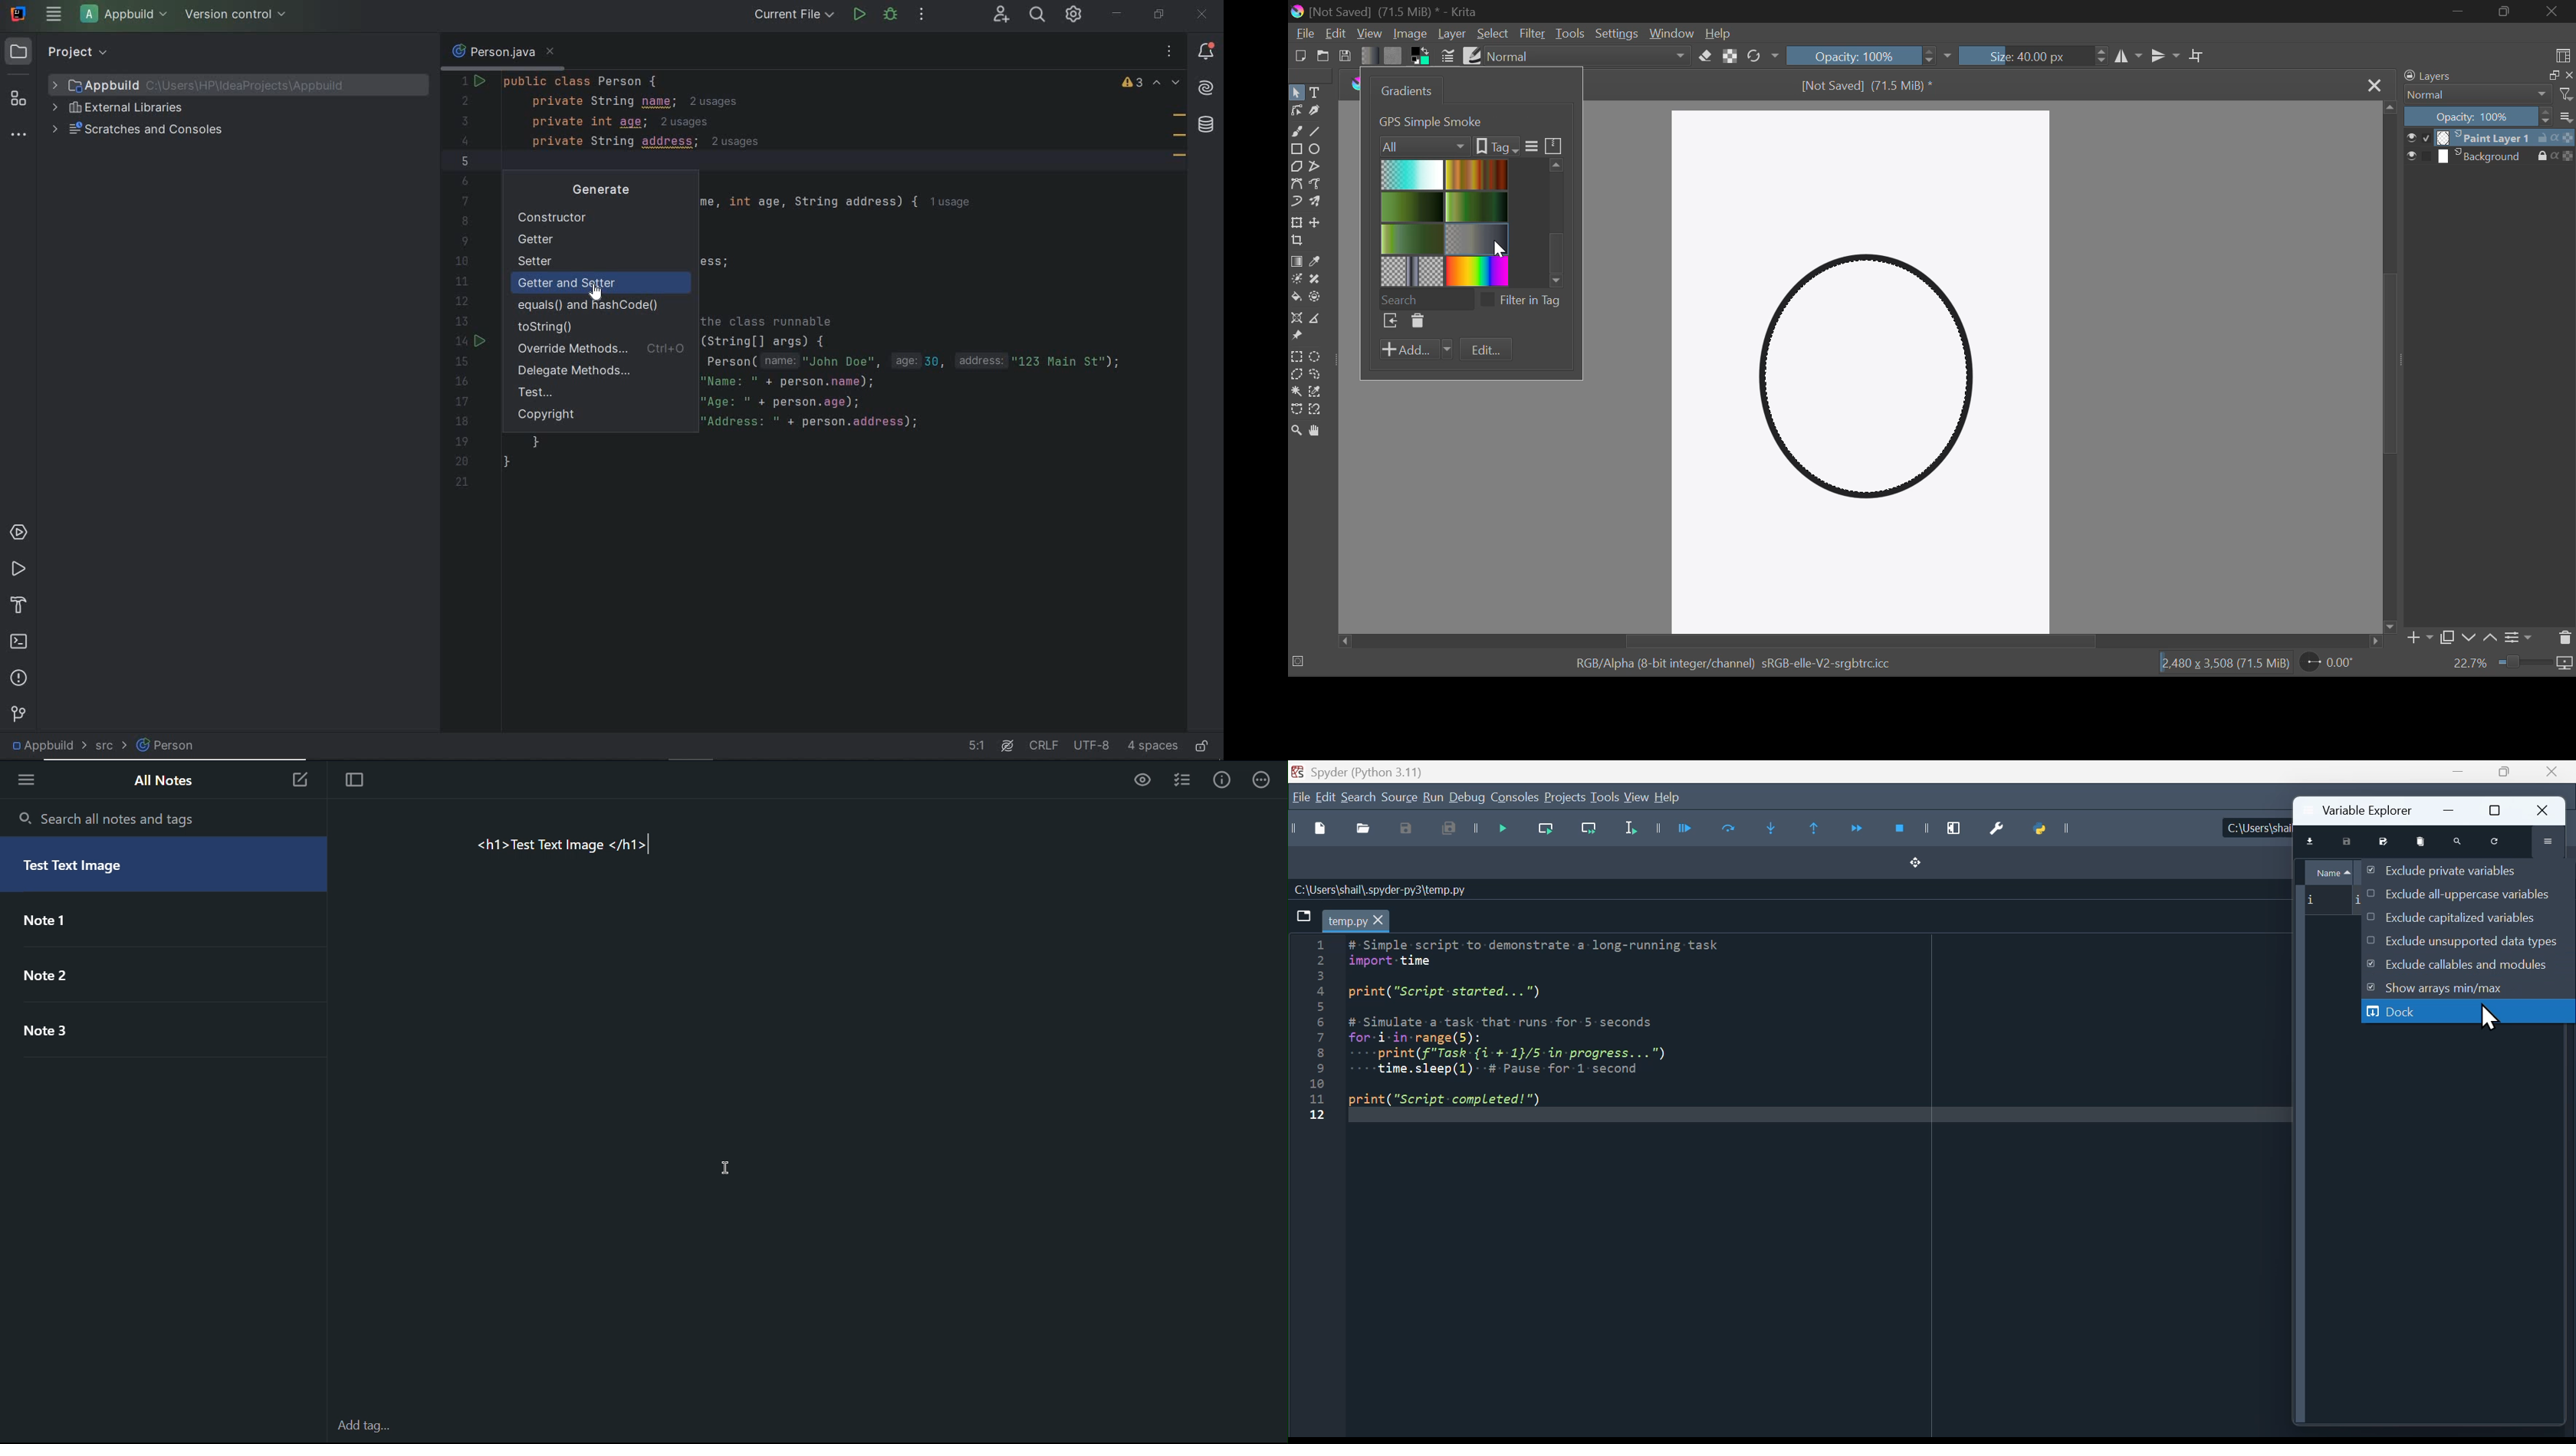 This screenshot has width=2576, height=1456. What do you see at coordinates (1992, 829) in the screenshot?
I see `Preferences` at bounding box center [1992, 829].